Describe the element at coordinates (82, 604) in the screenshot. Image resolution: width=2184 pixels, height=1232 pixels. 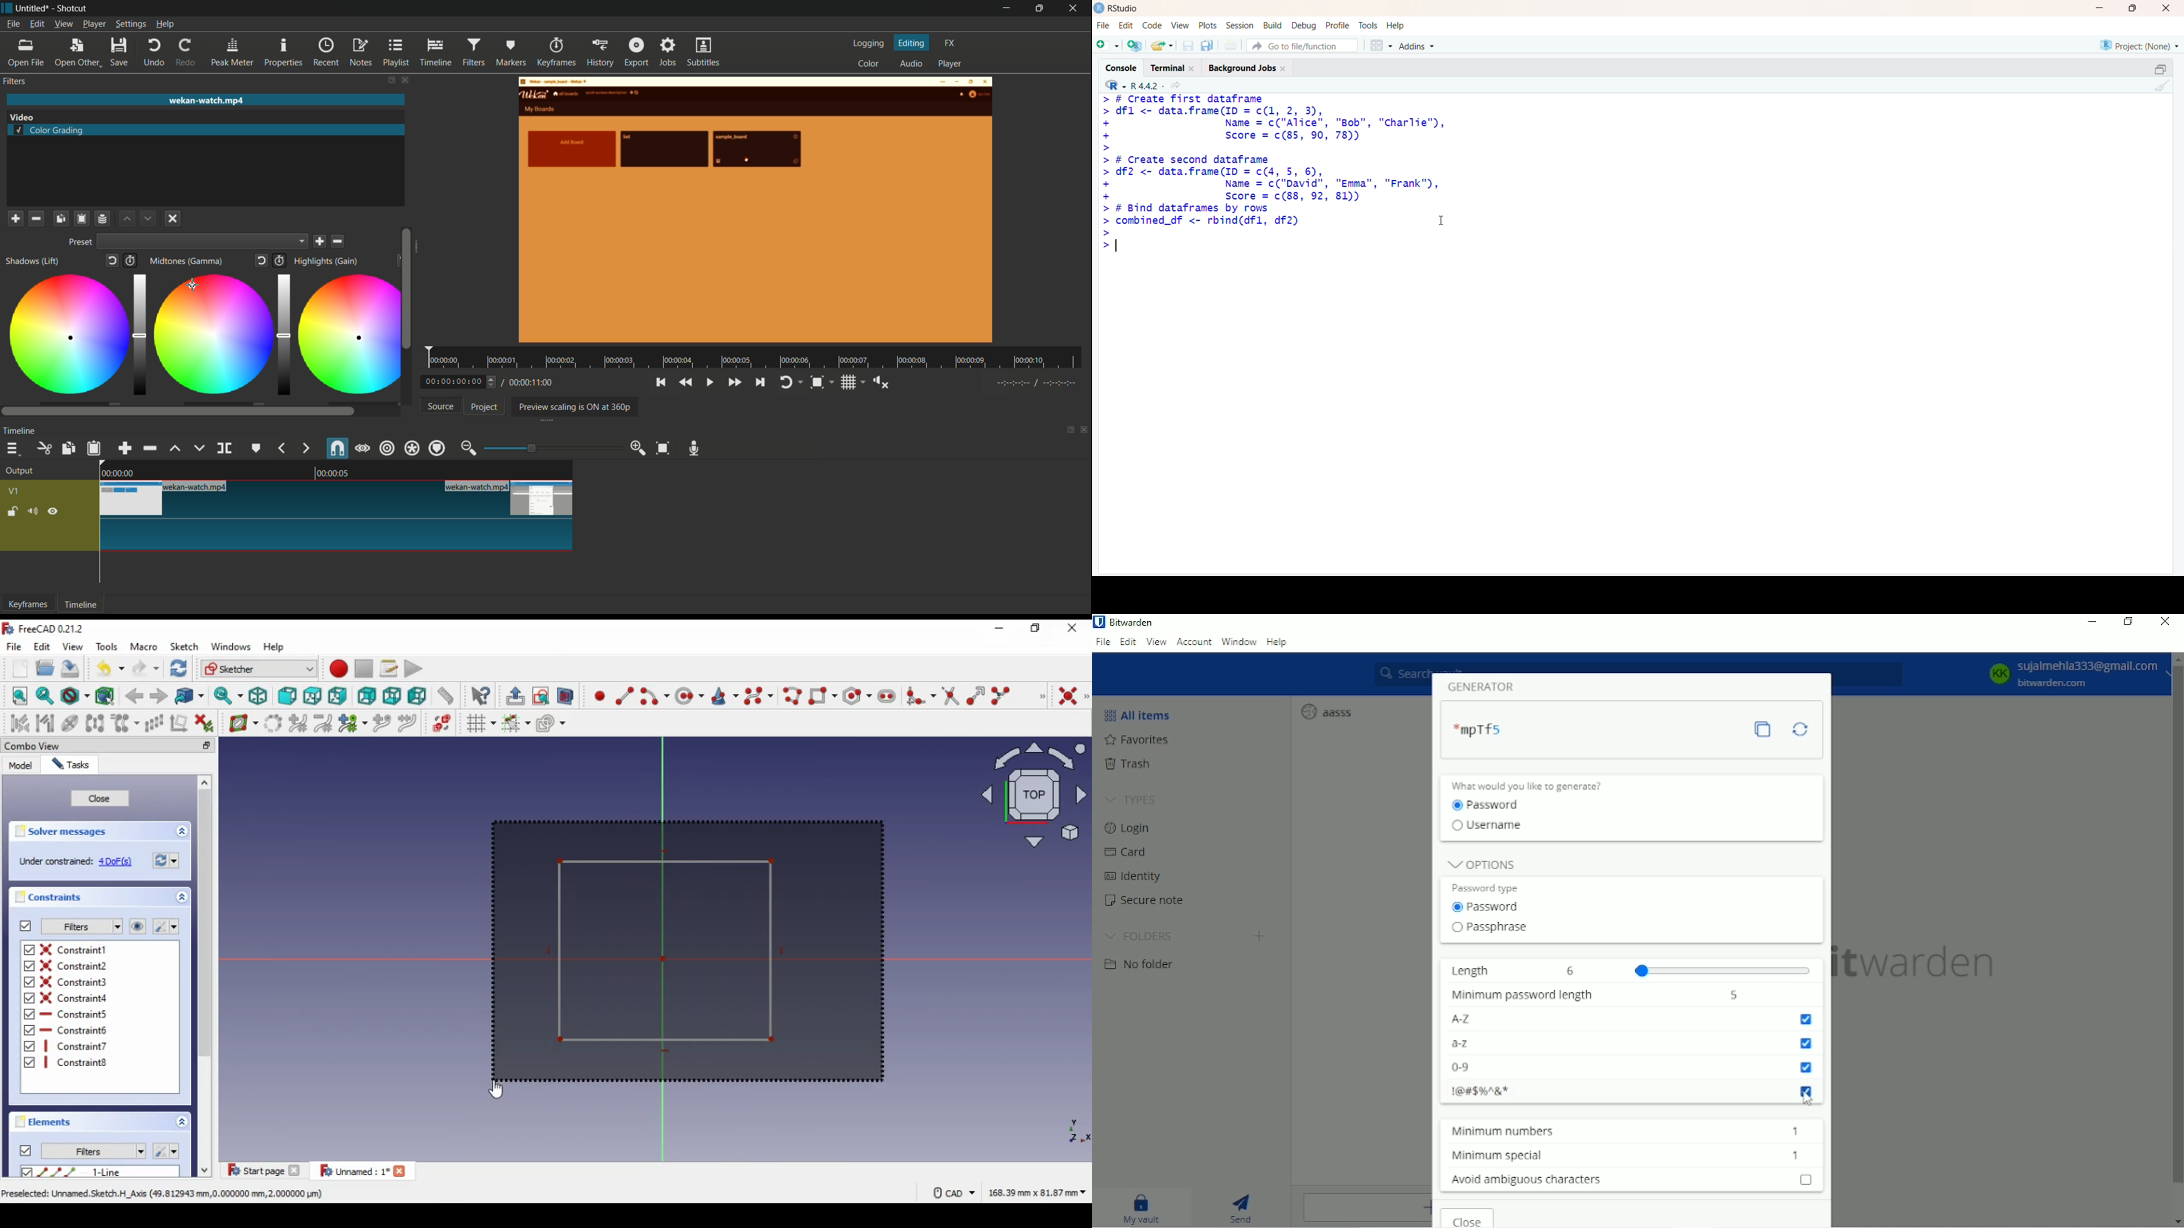
I see `timeline` at that location.